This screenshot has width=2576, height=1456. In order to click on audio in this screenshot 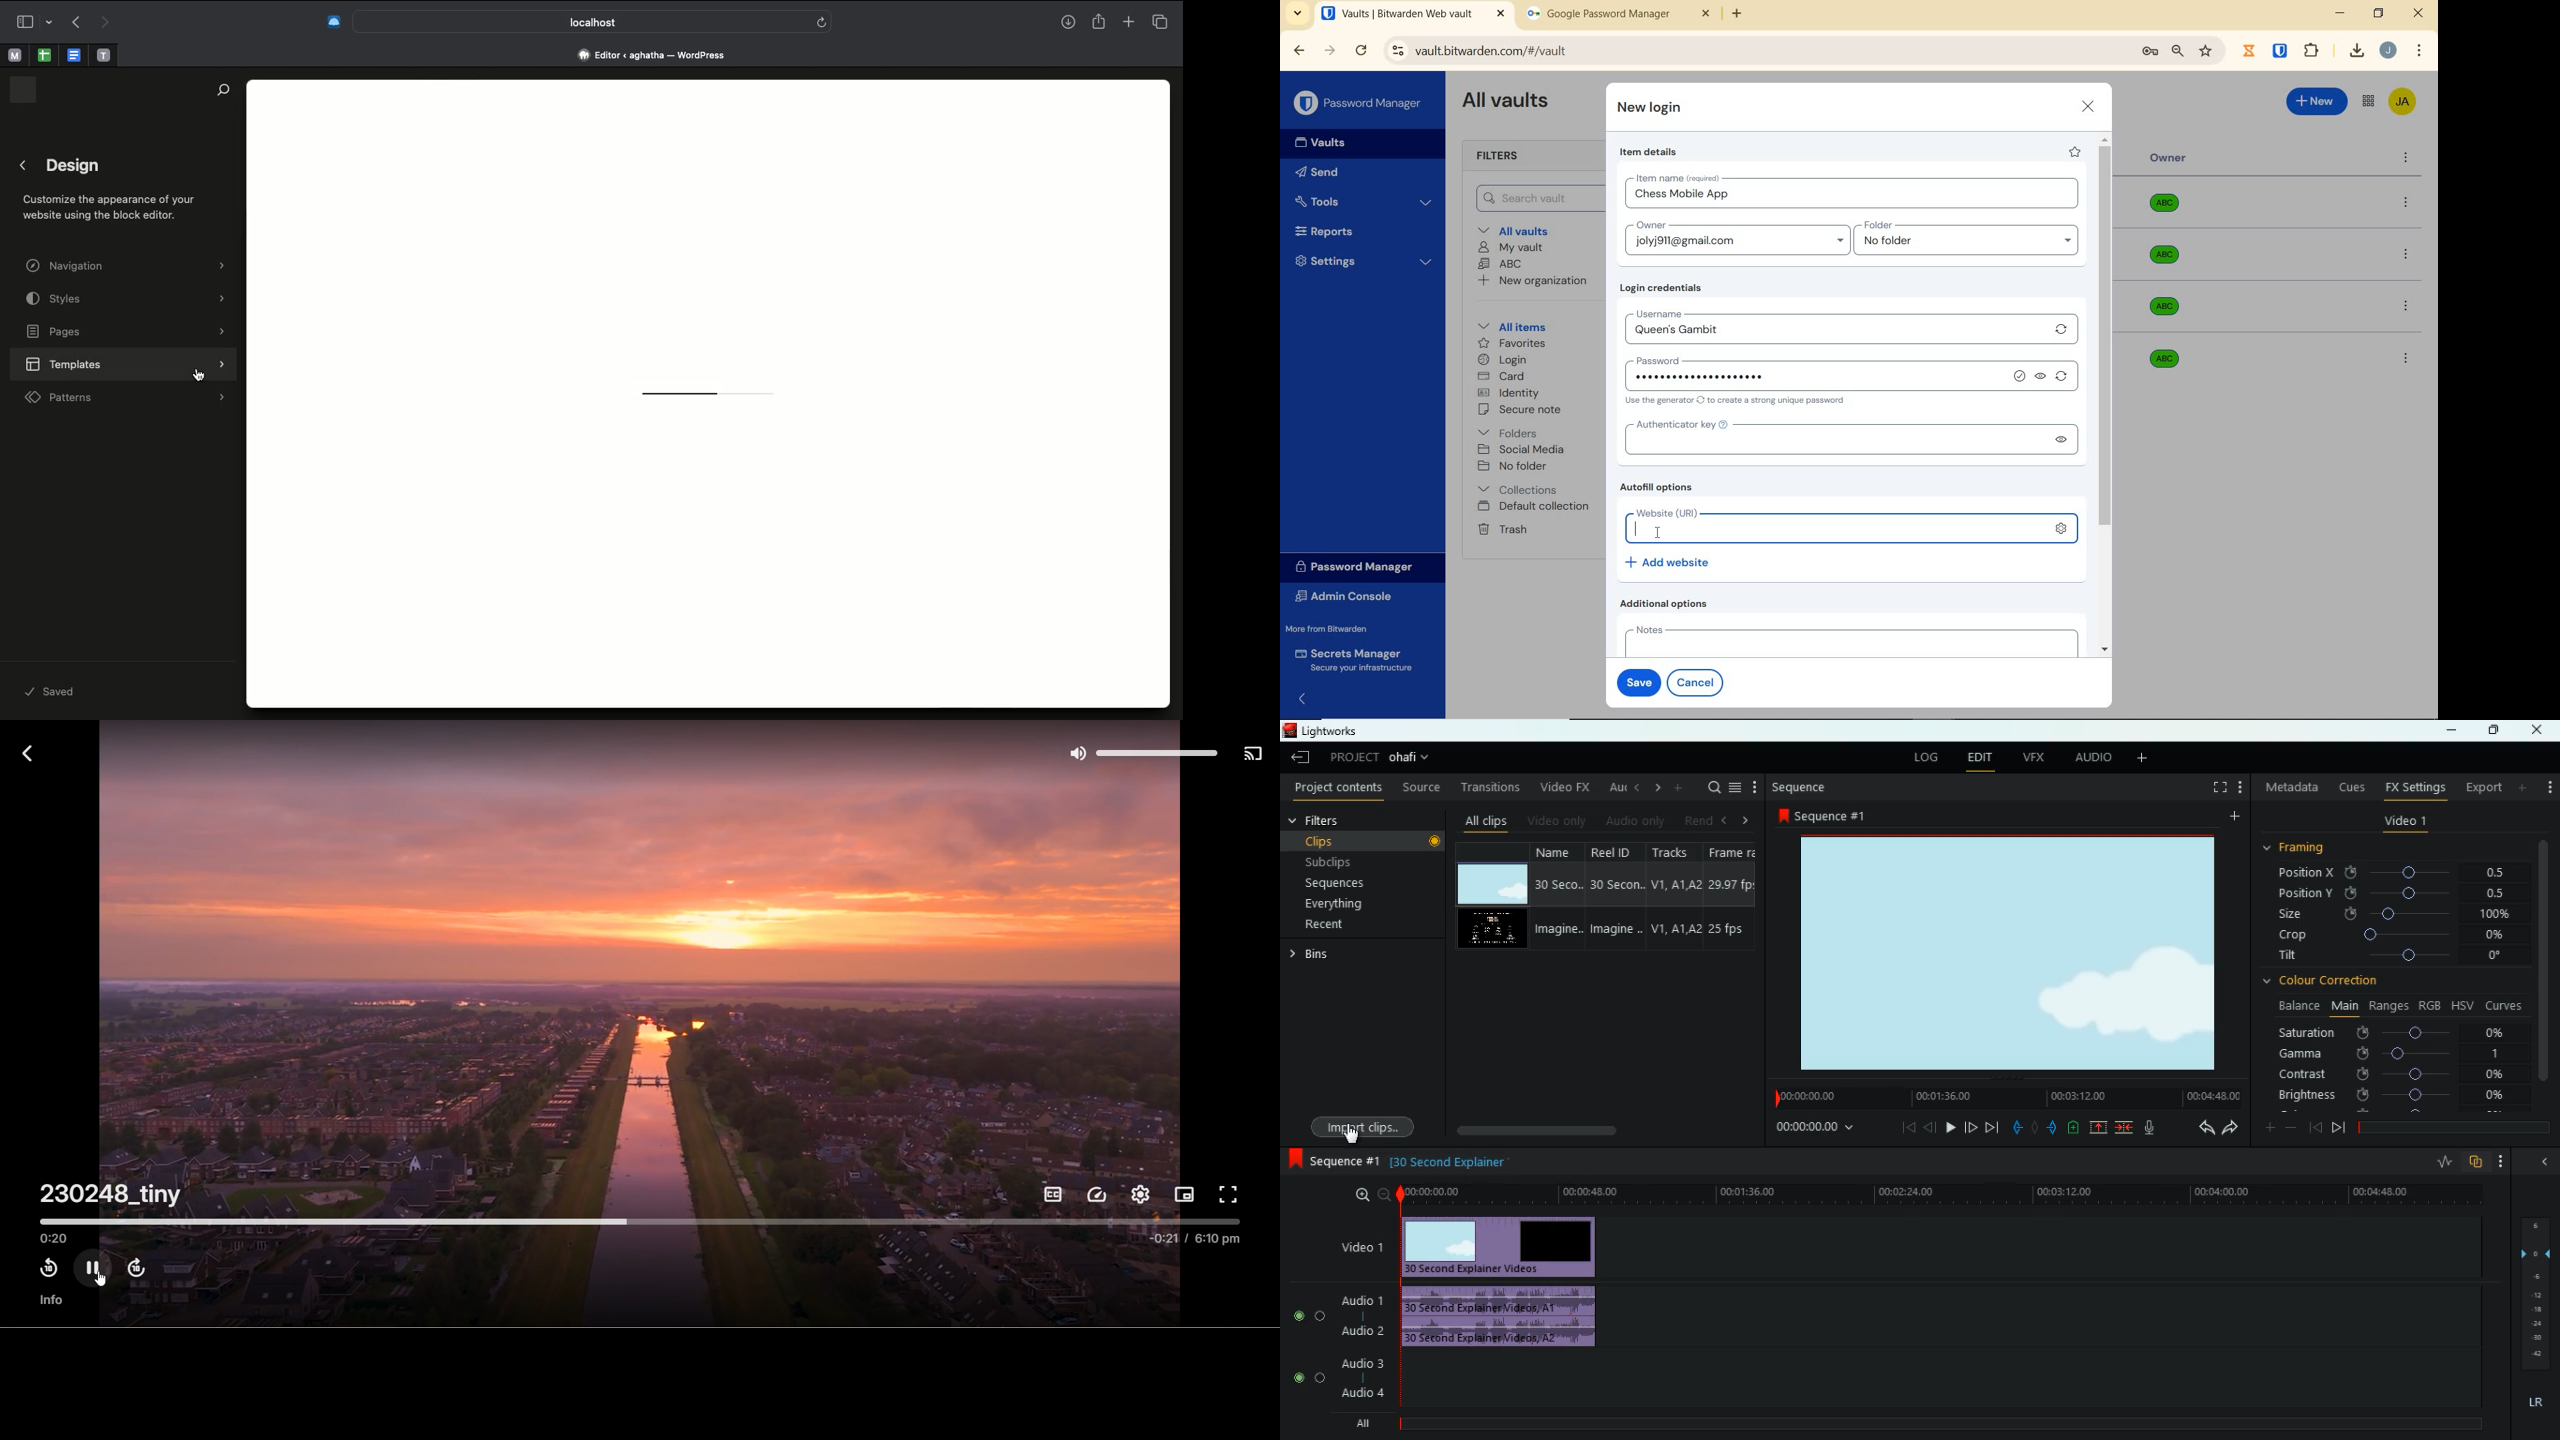, I will do `click(2090, 758)`.